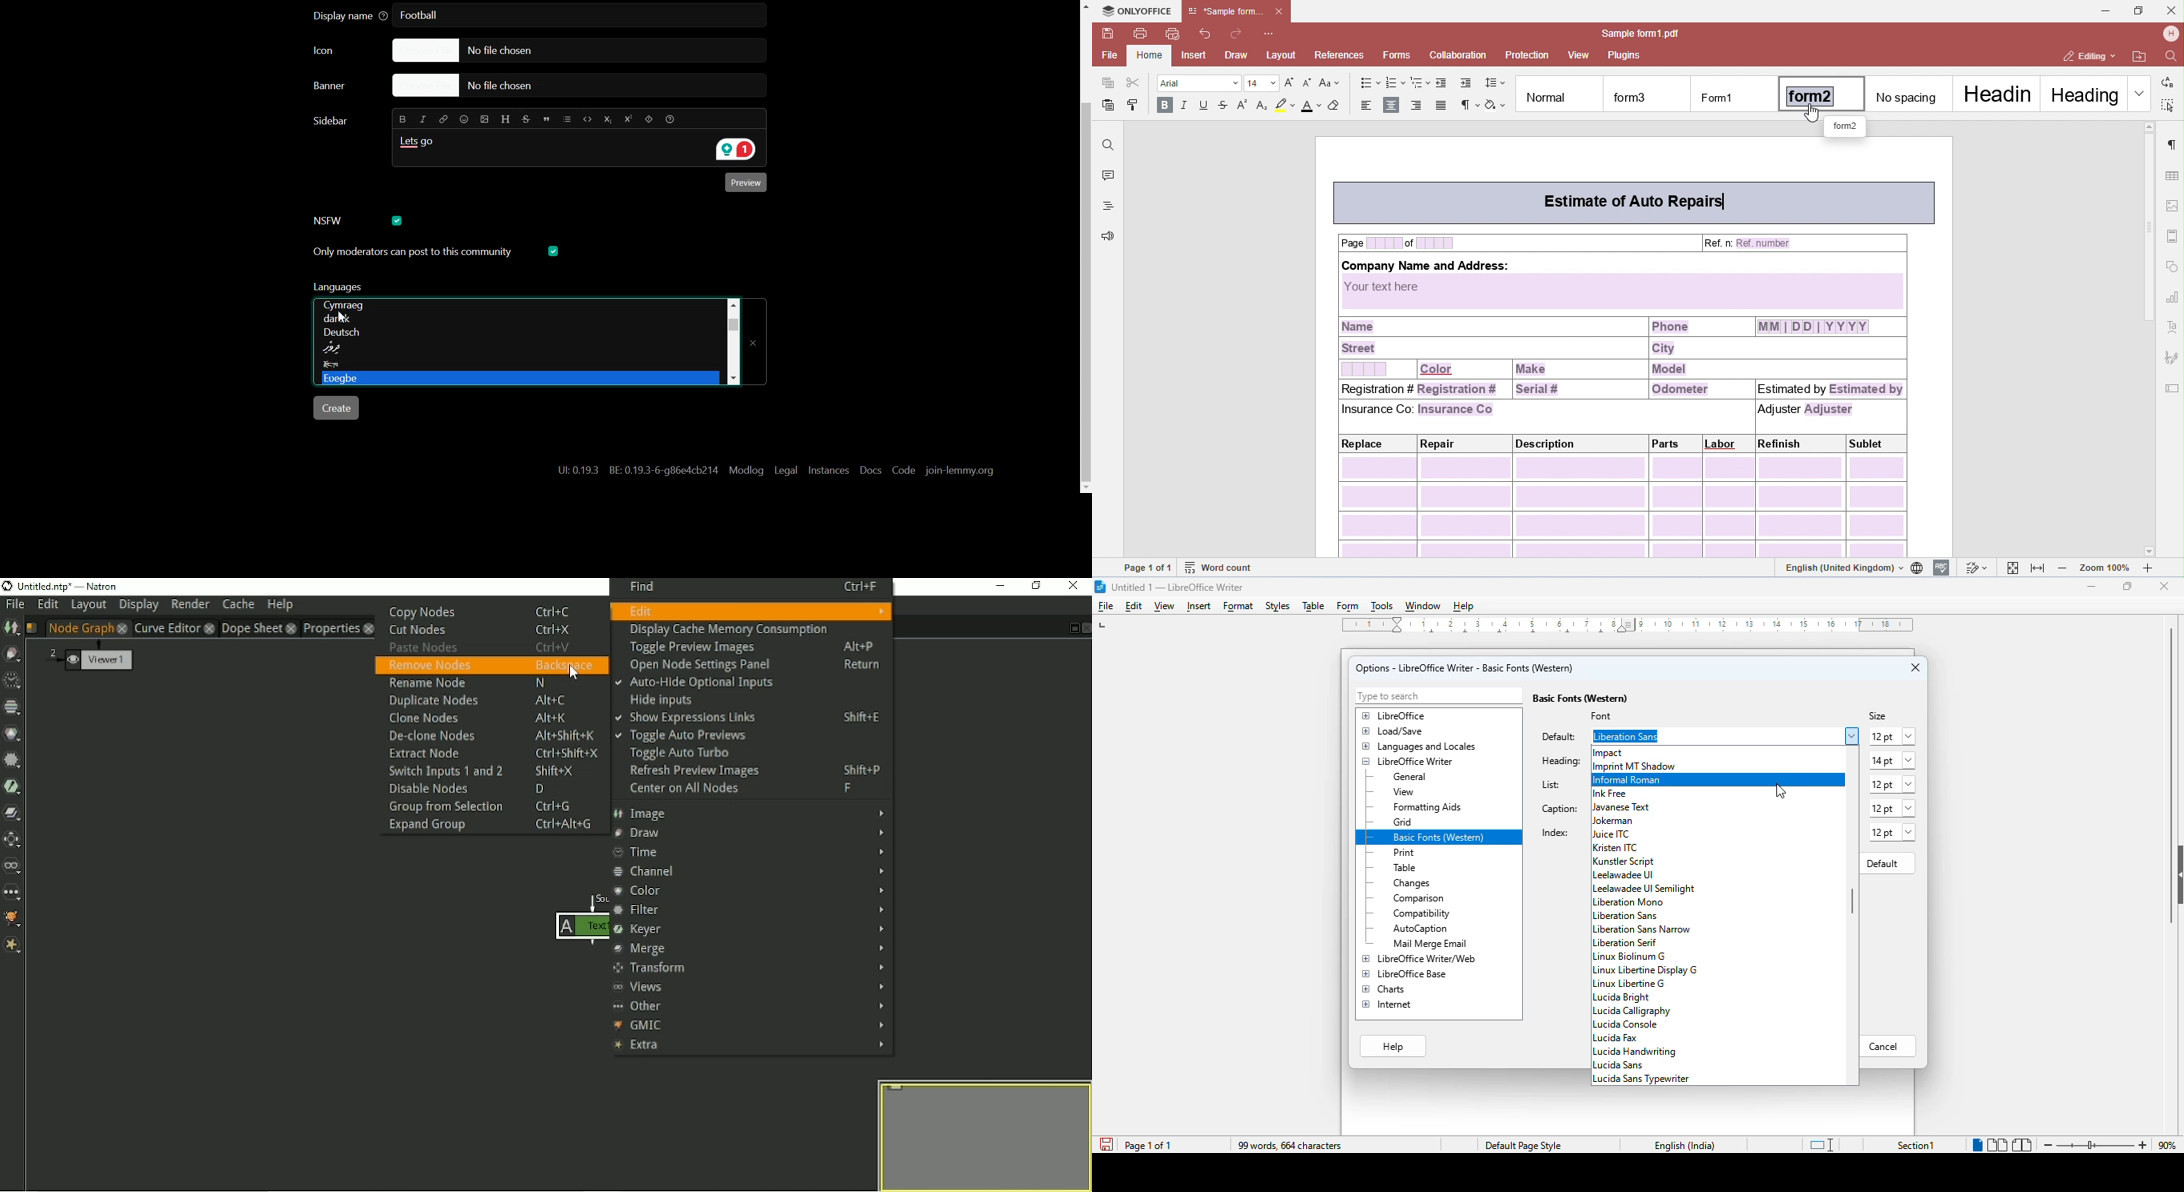 This screenshot has width=2184, height=1204. I want to click on Text, so click(333, 121).